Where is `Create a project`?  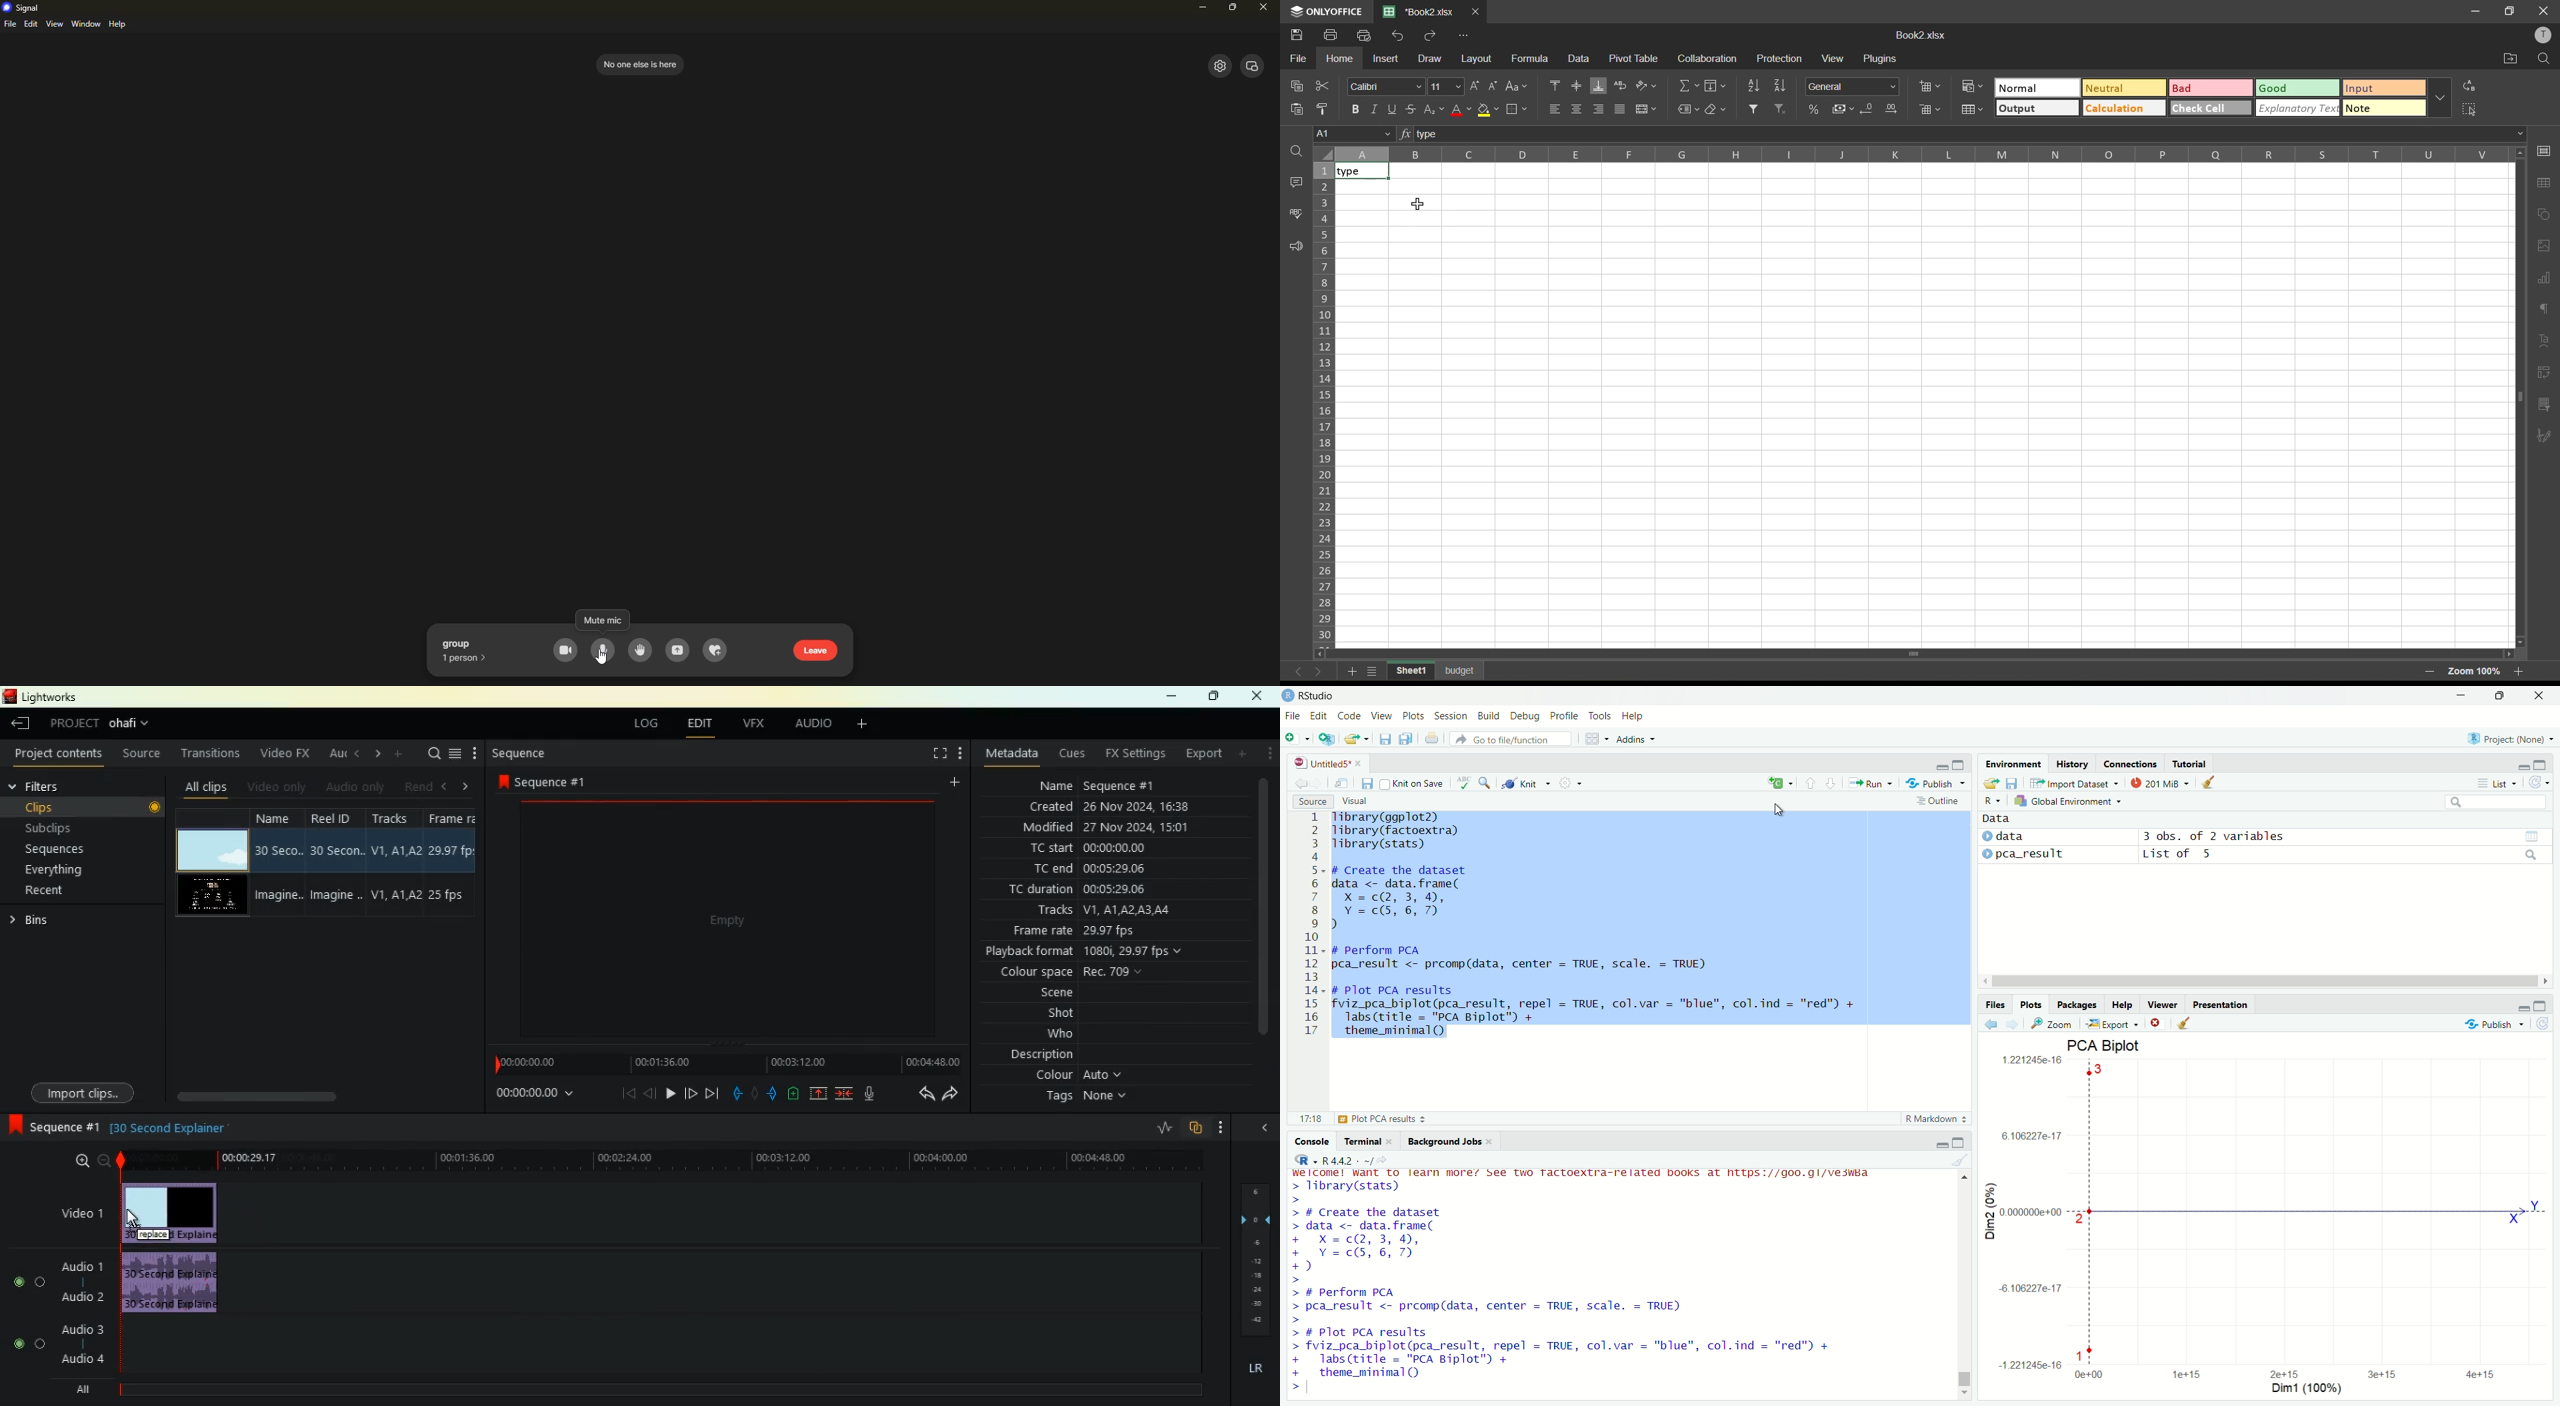 Create a project is located at coordinates (1327, 739).